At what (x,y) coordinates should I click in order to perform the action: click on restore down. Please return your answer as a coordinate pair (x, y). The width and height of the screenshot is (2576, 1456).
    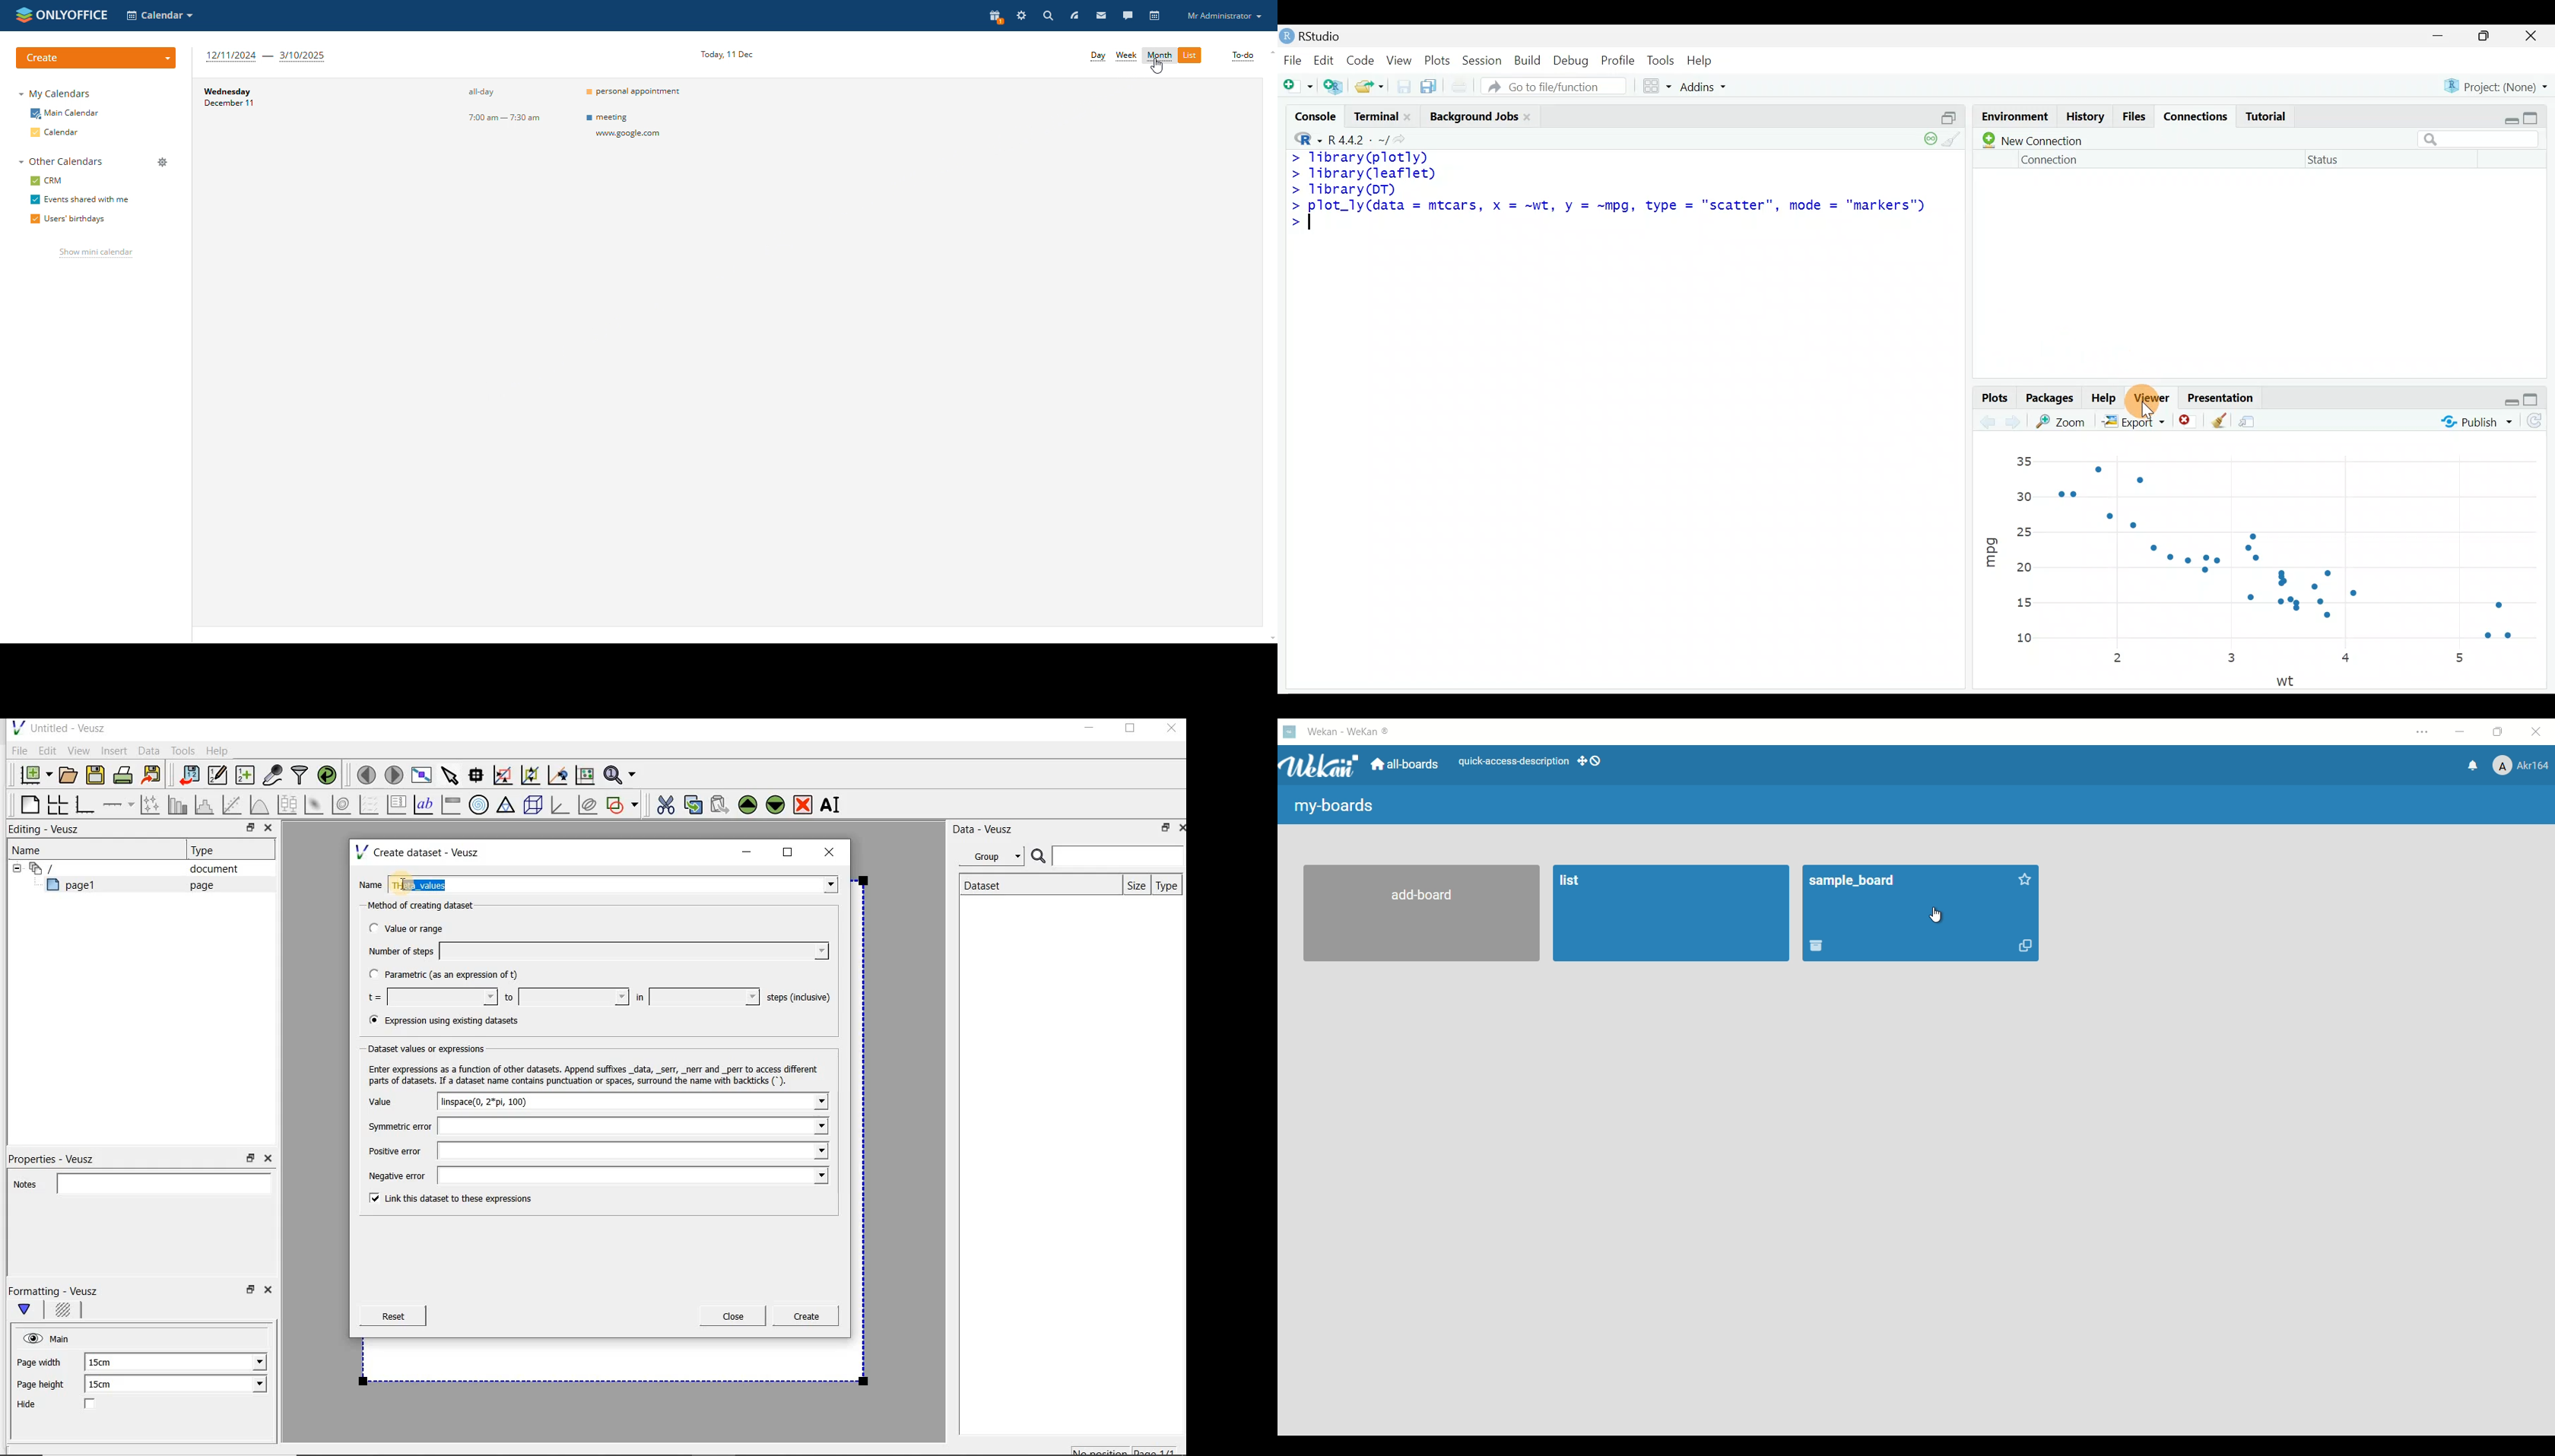
    Looking at the image, I should click on (1162, 830).